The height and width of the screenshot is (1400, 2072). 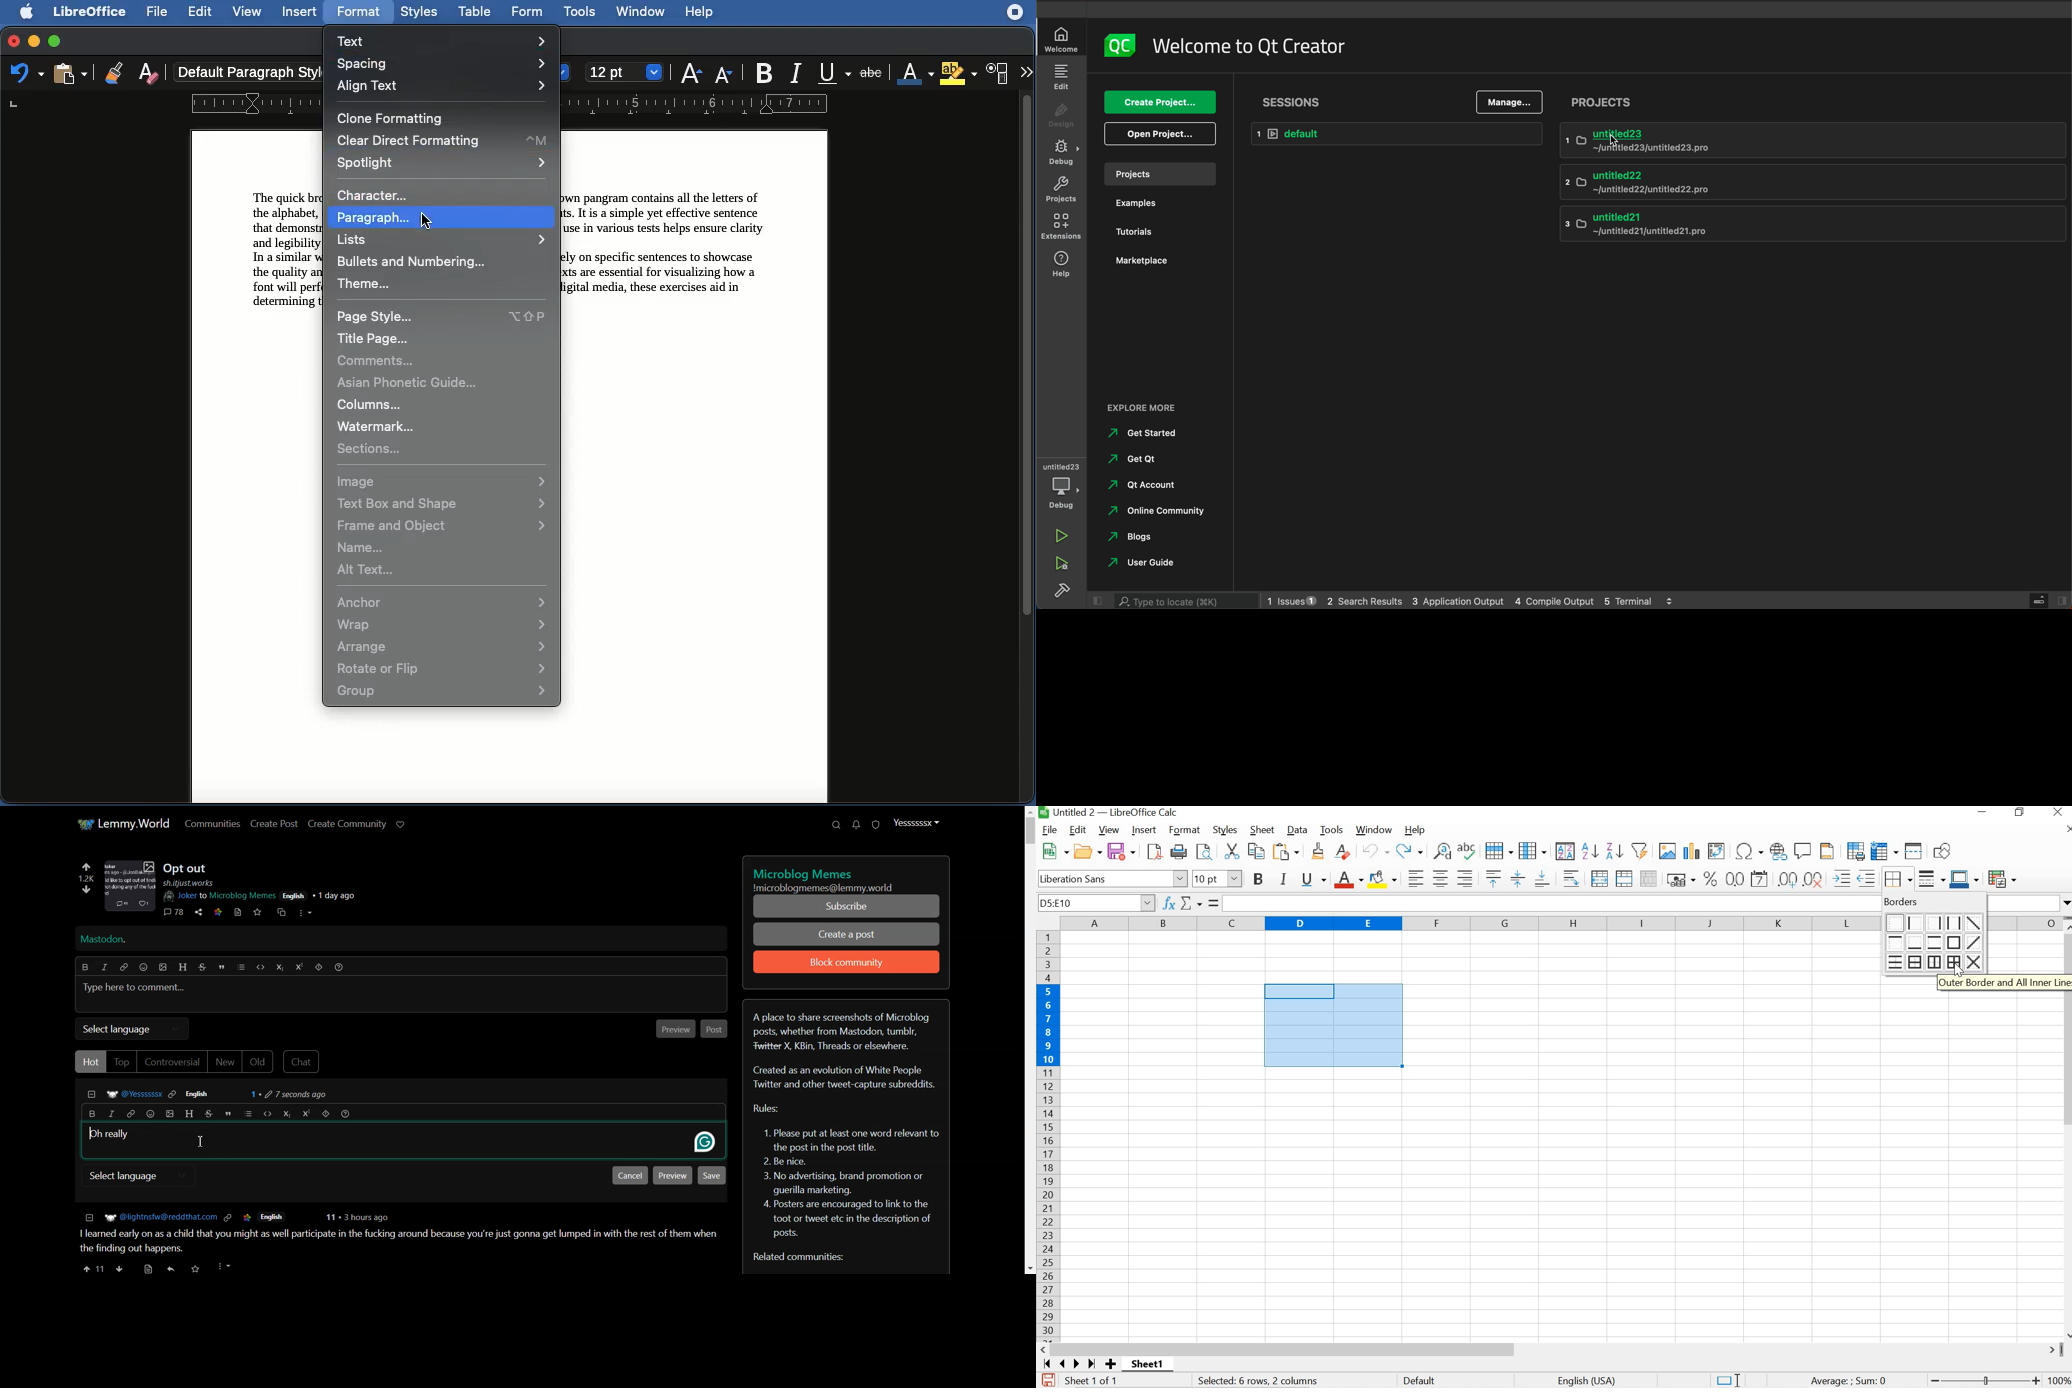 What do you see at coordinates (1300, 100) in the screenshot?
I see `sessions` at bounding box center [1300, 100].